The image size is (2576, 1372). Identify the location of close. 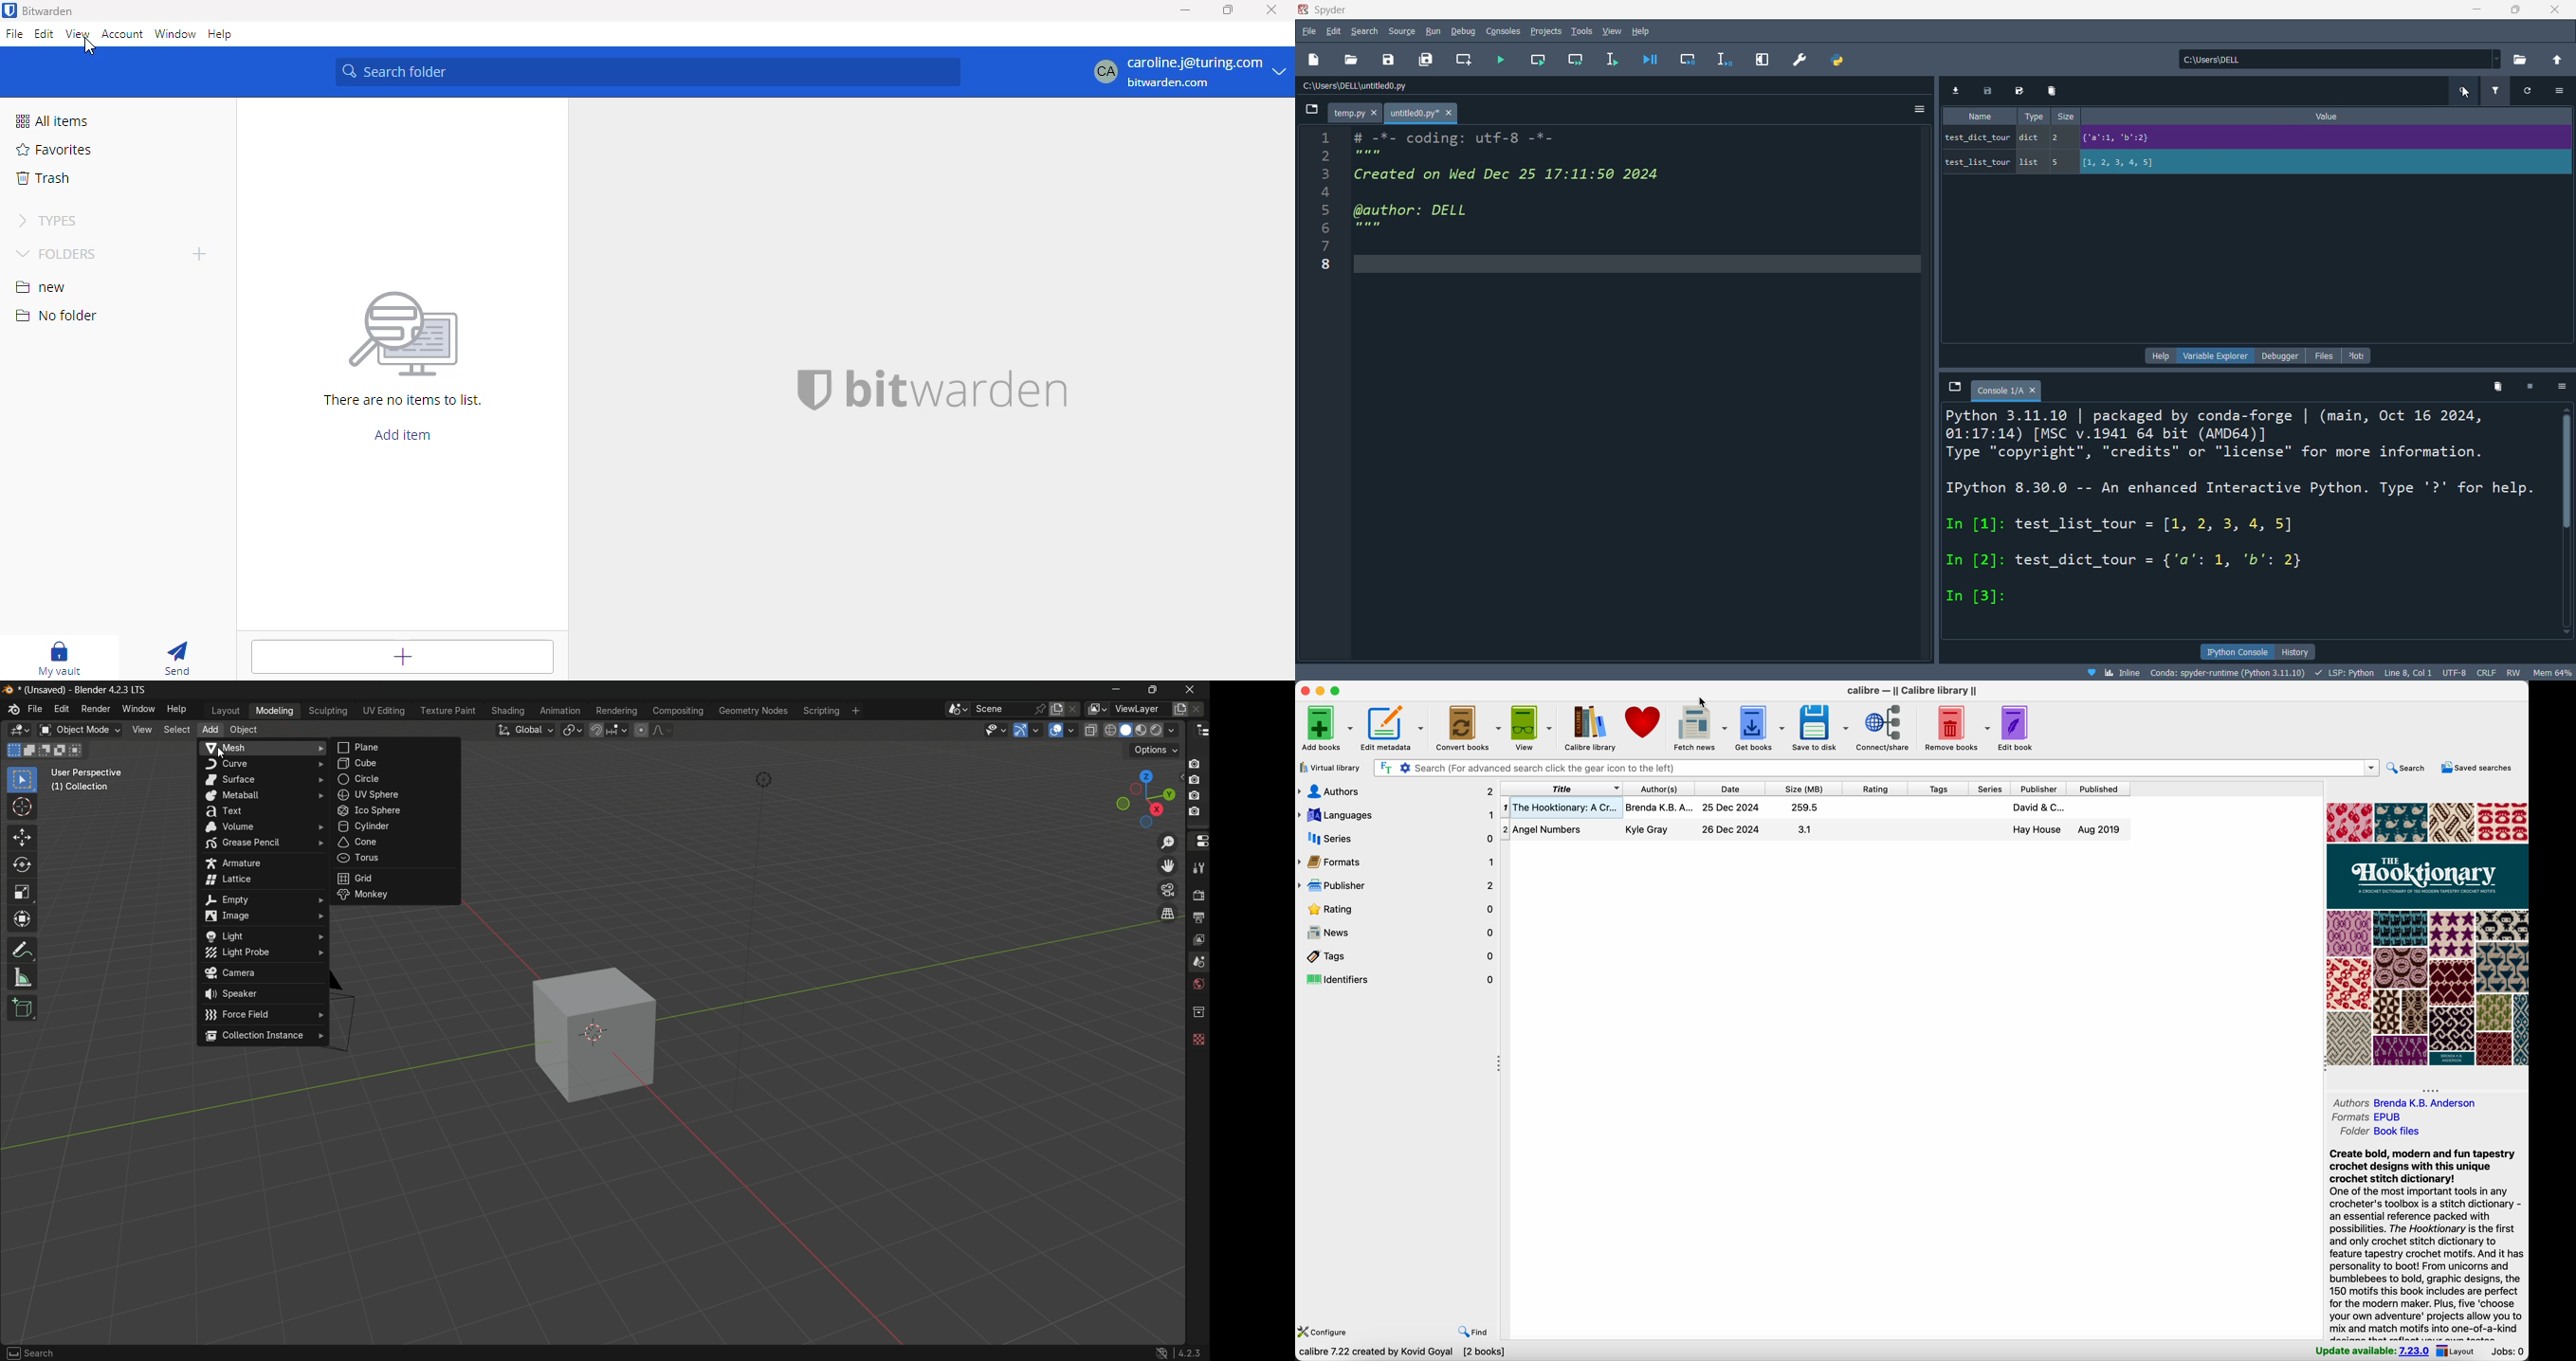
(2554, 11).